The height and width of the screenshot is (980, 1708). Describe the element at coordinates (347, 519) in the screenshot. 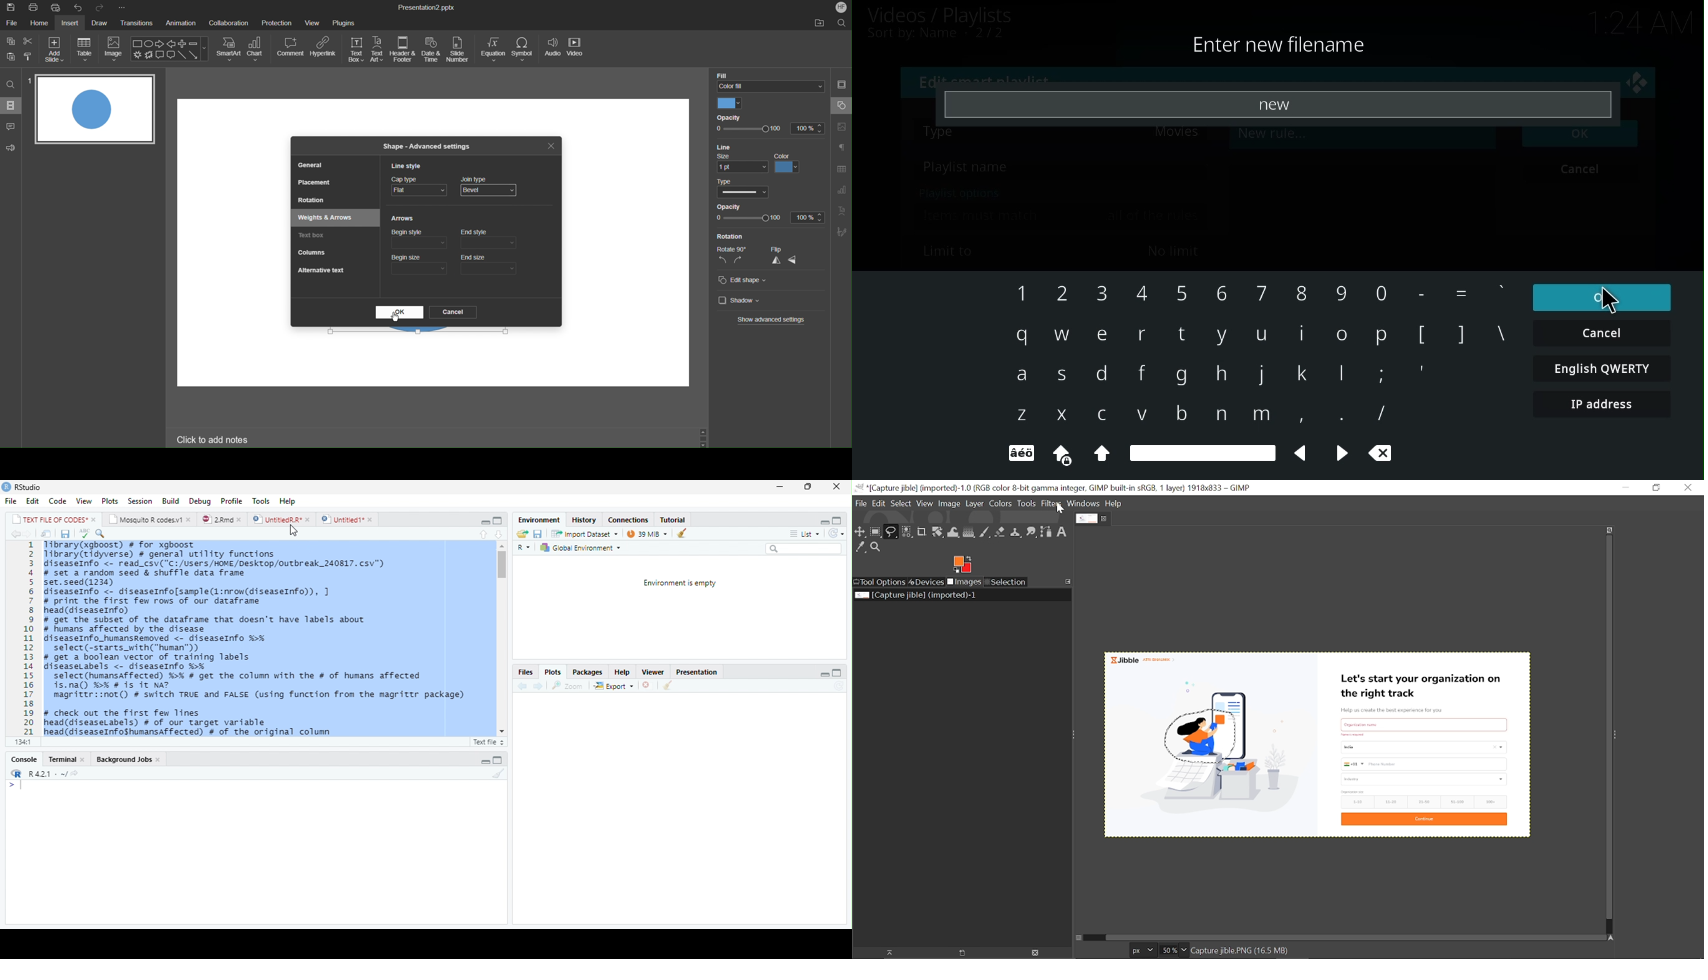

I see ` Untitled1* ` at that location.